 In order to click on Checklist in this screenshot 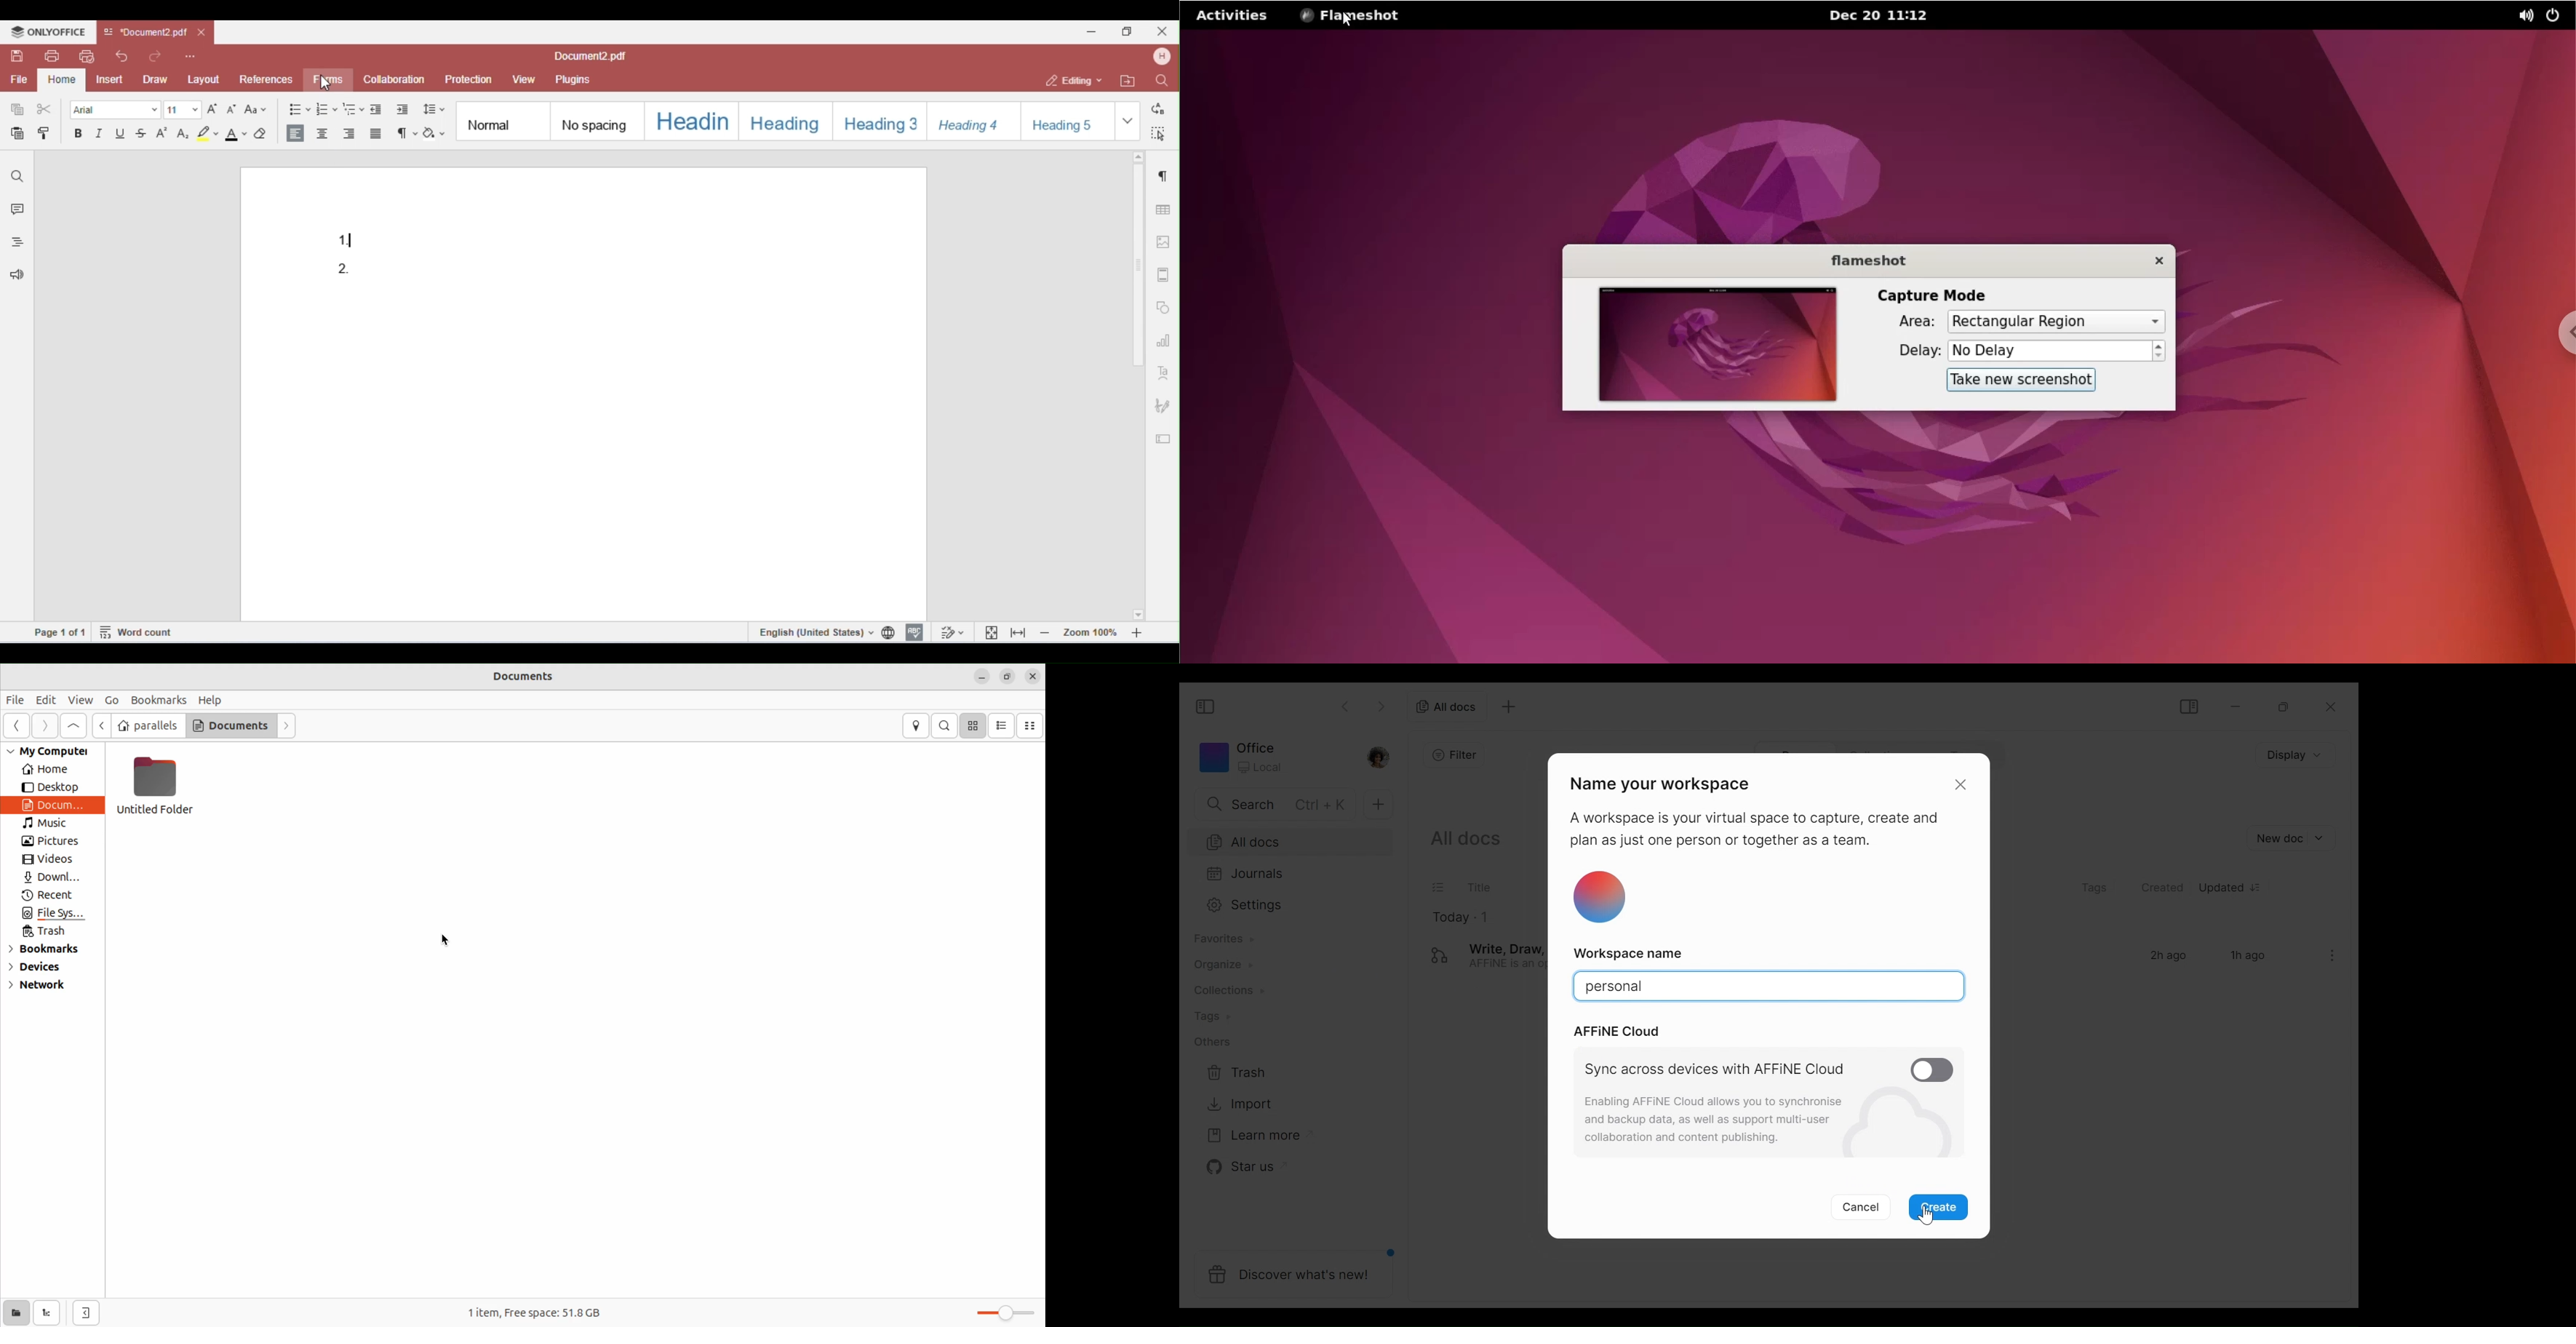, I will do `click(1439, 887)`.